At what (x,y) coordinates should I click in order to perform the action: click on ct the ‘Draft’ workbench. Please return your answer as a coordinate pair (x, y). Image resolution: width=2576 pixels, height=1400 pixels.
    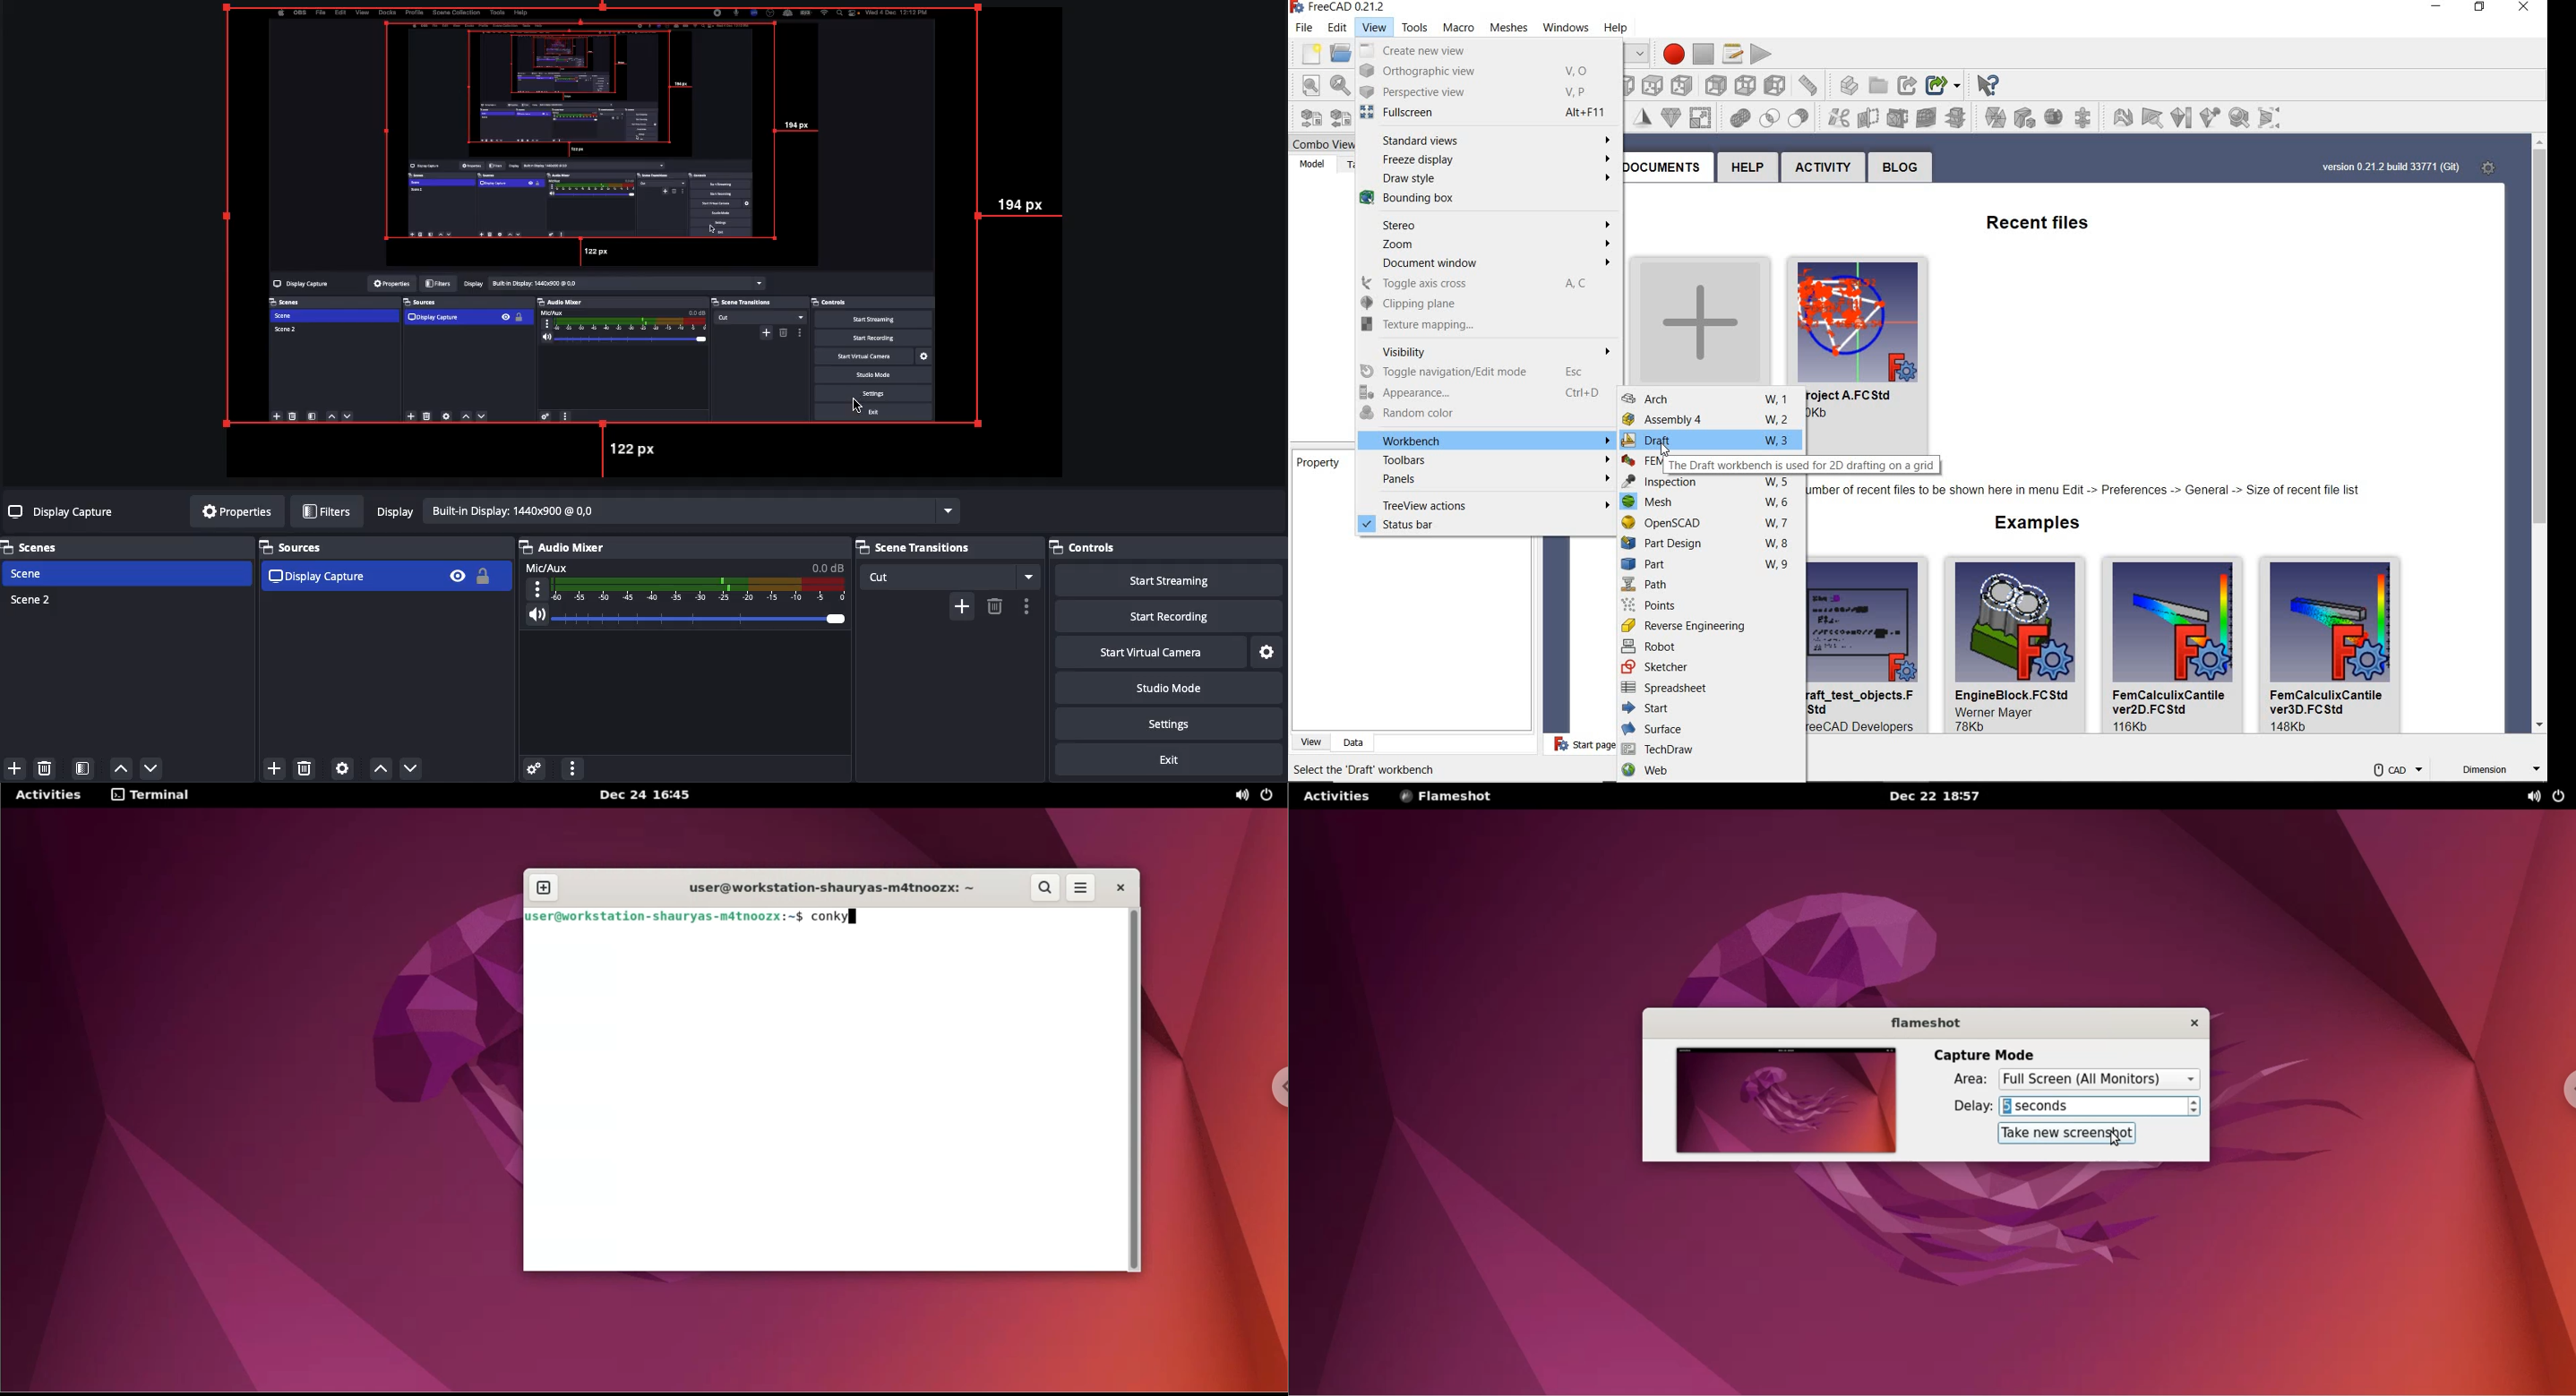
    Looking at the image, I should click on (1371, 771).